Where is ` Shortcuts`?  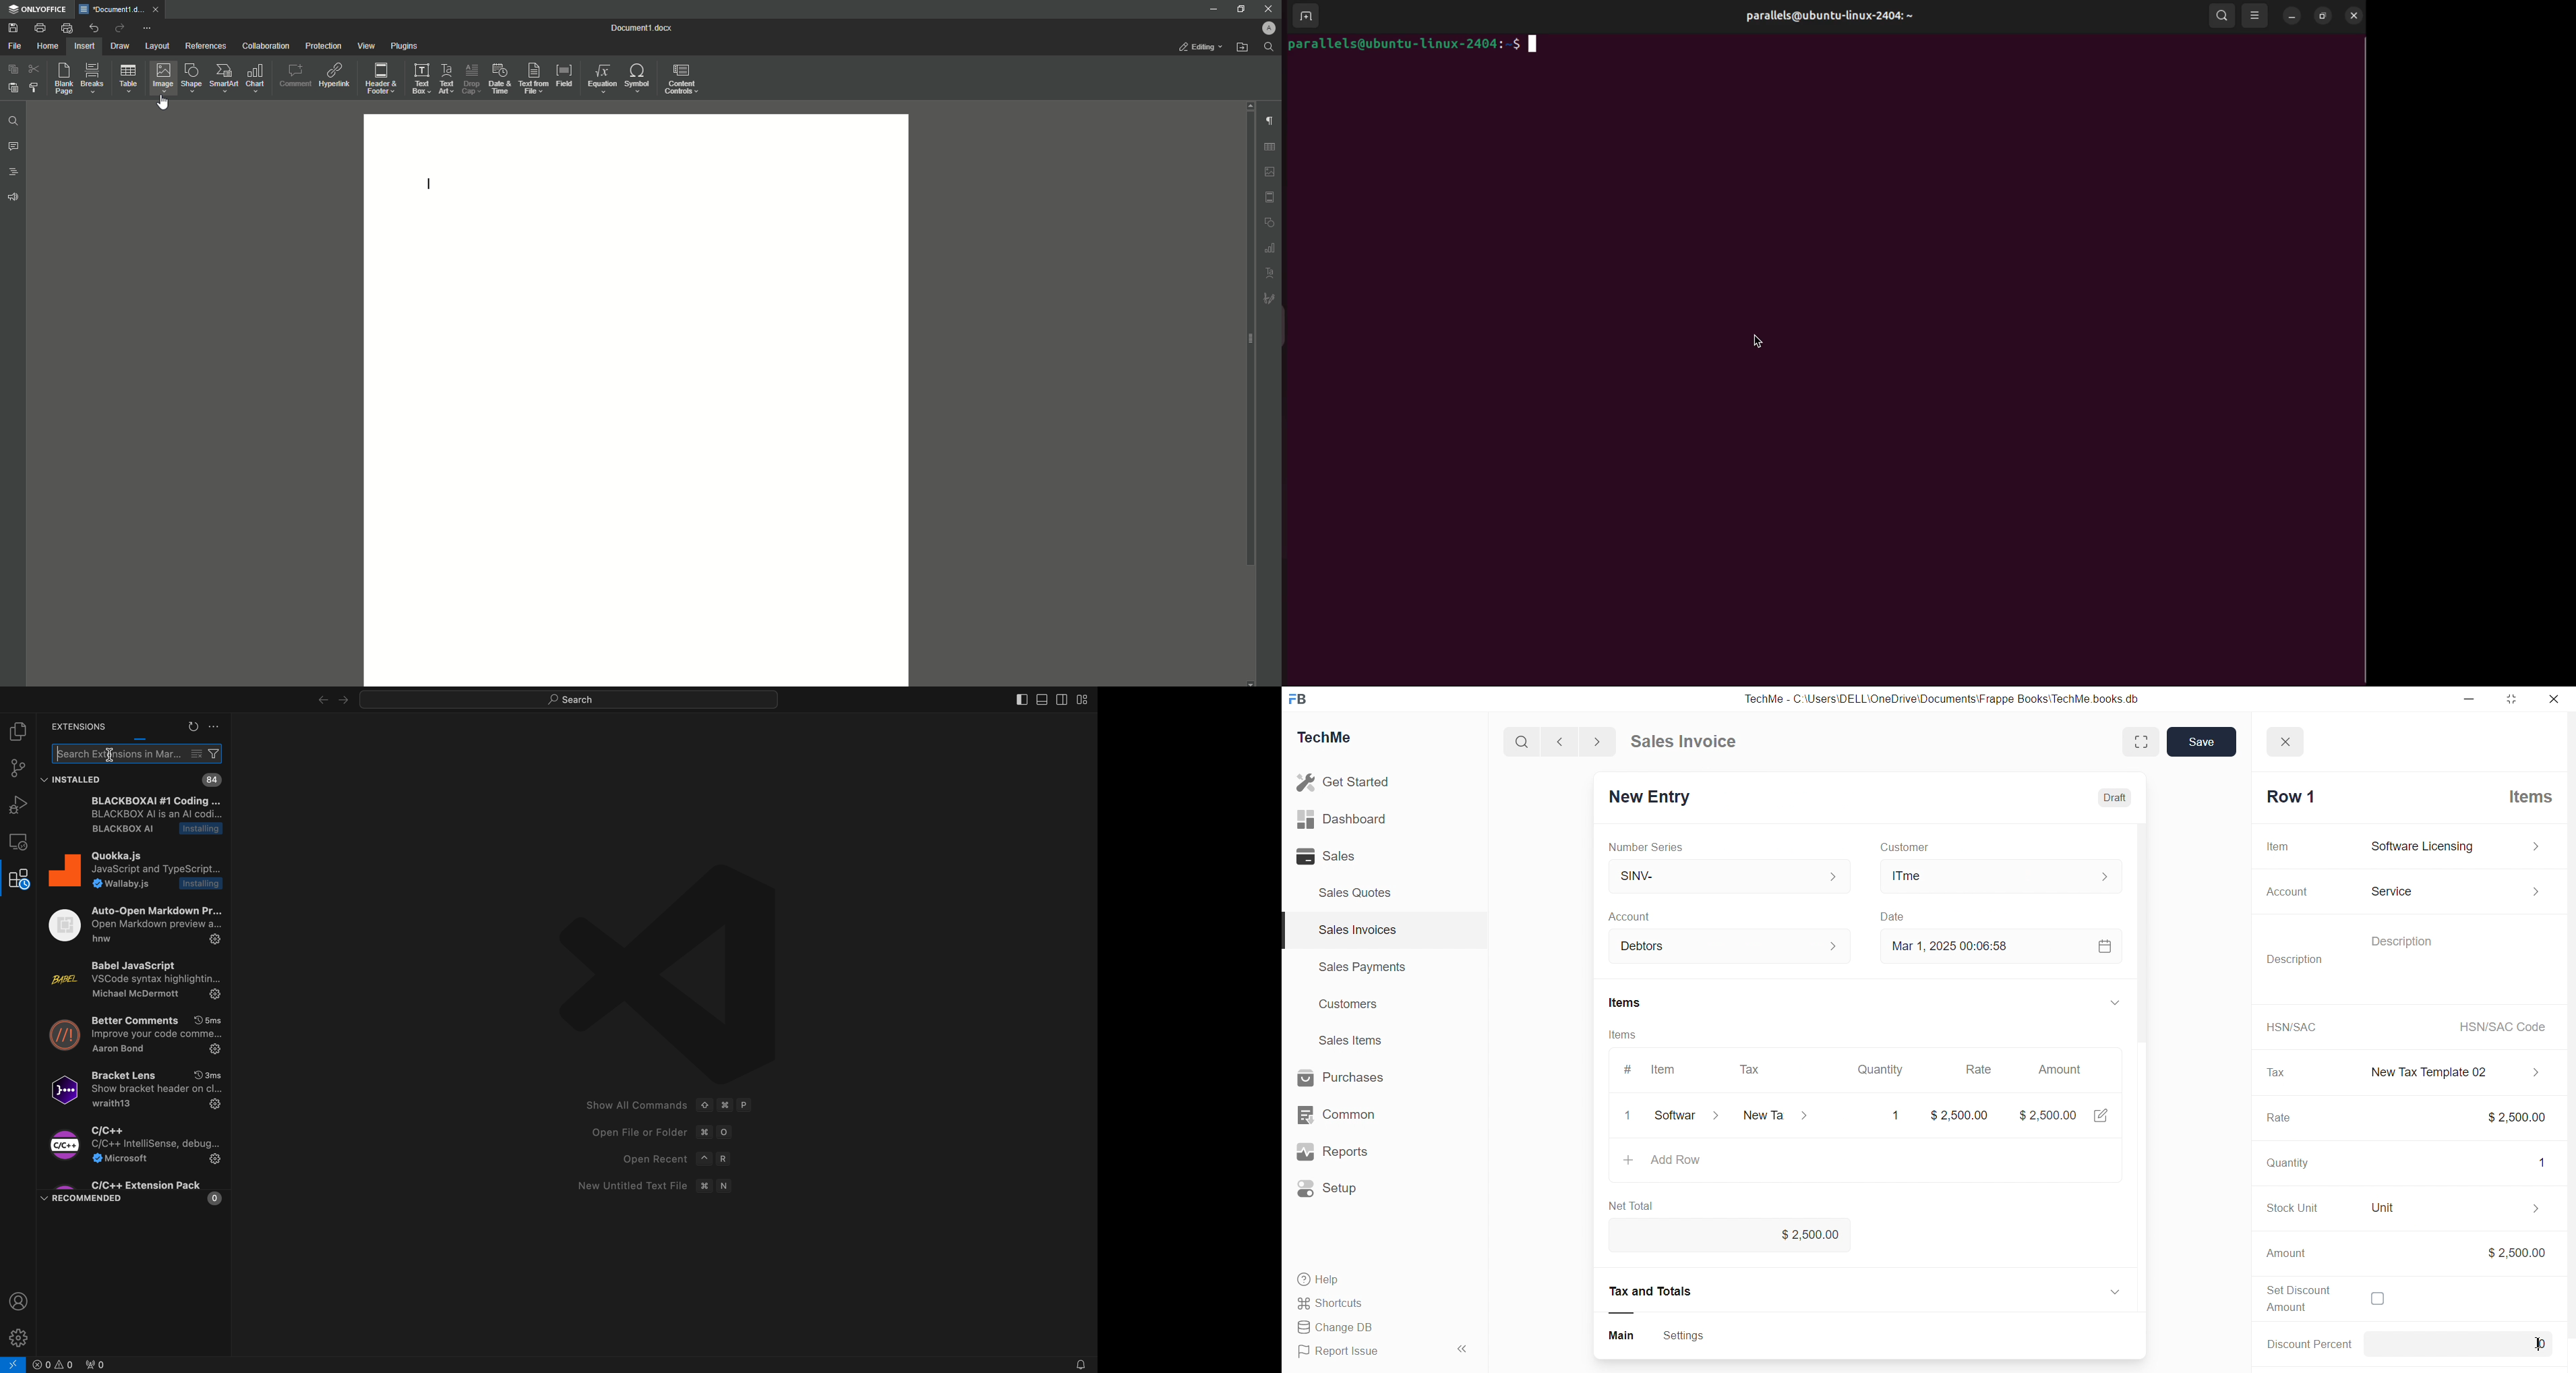  Shortcuts is located at coordinates (1336, 1304).